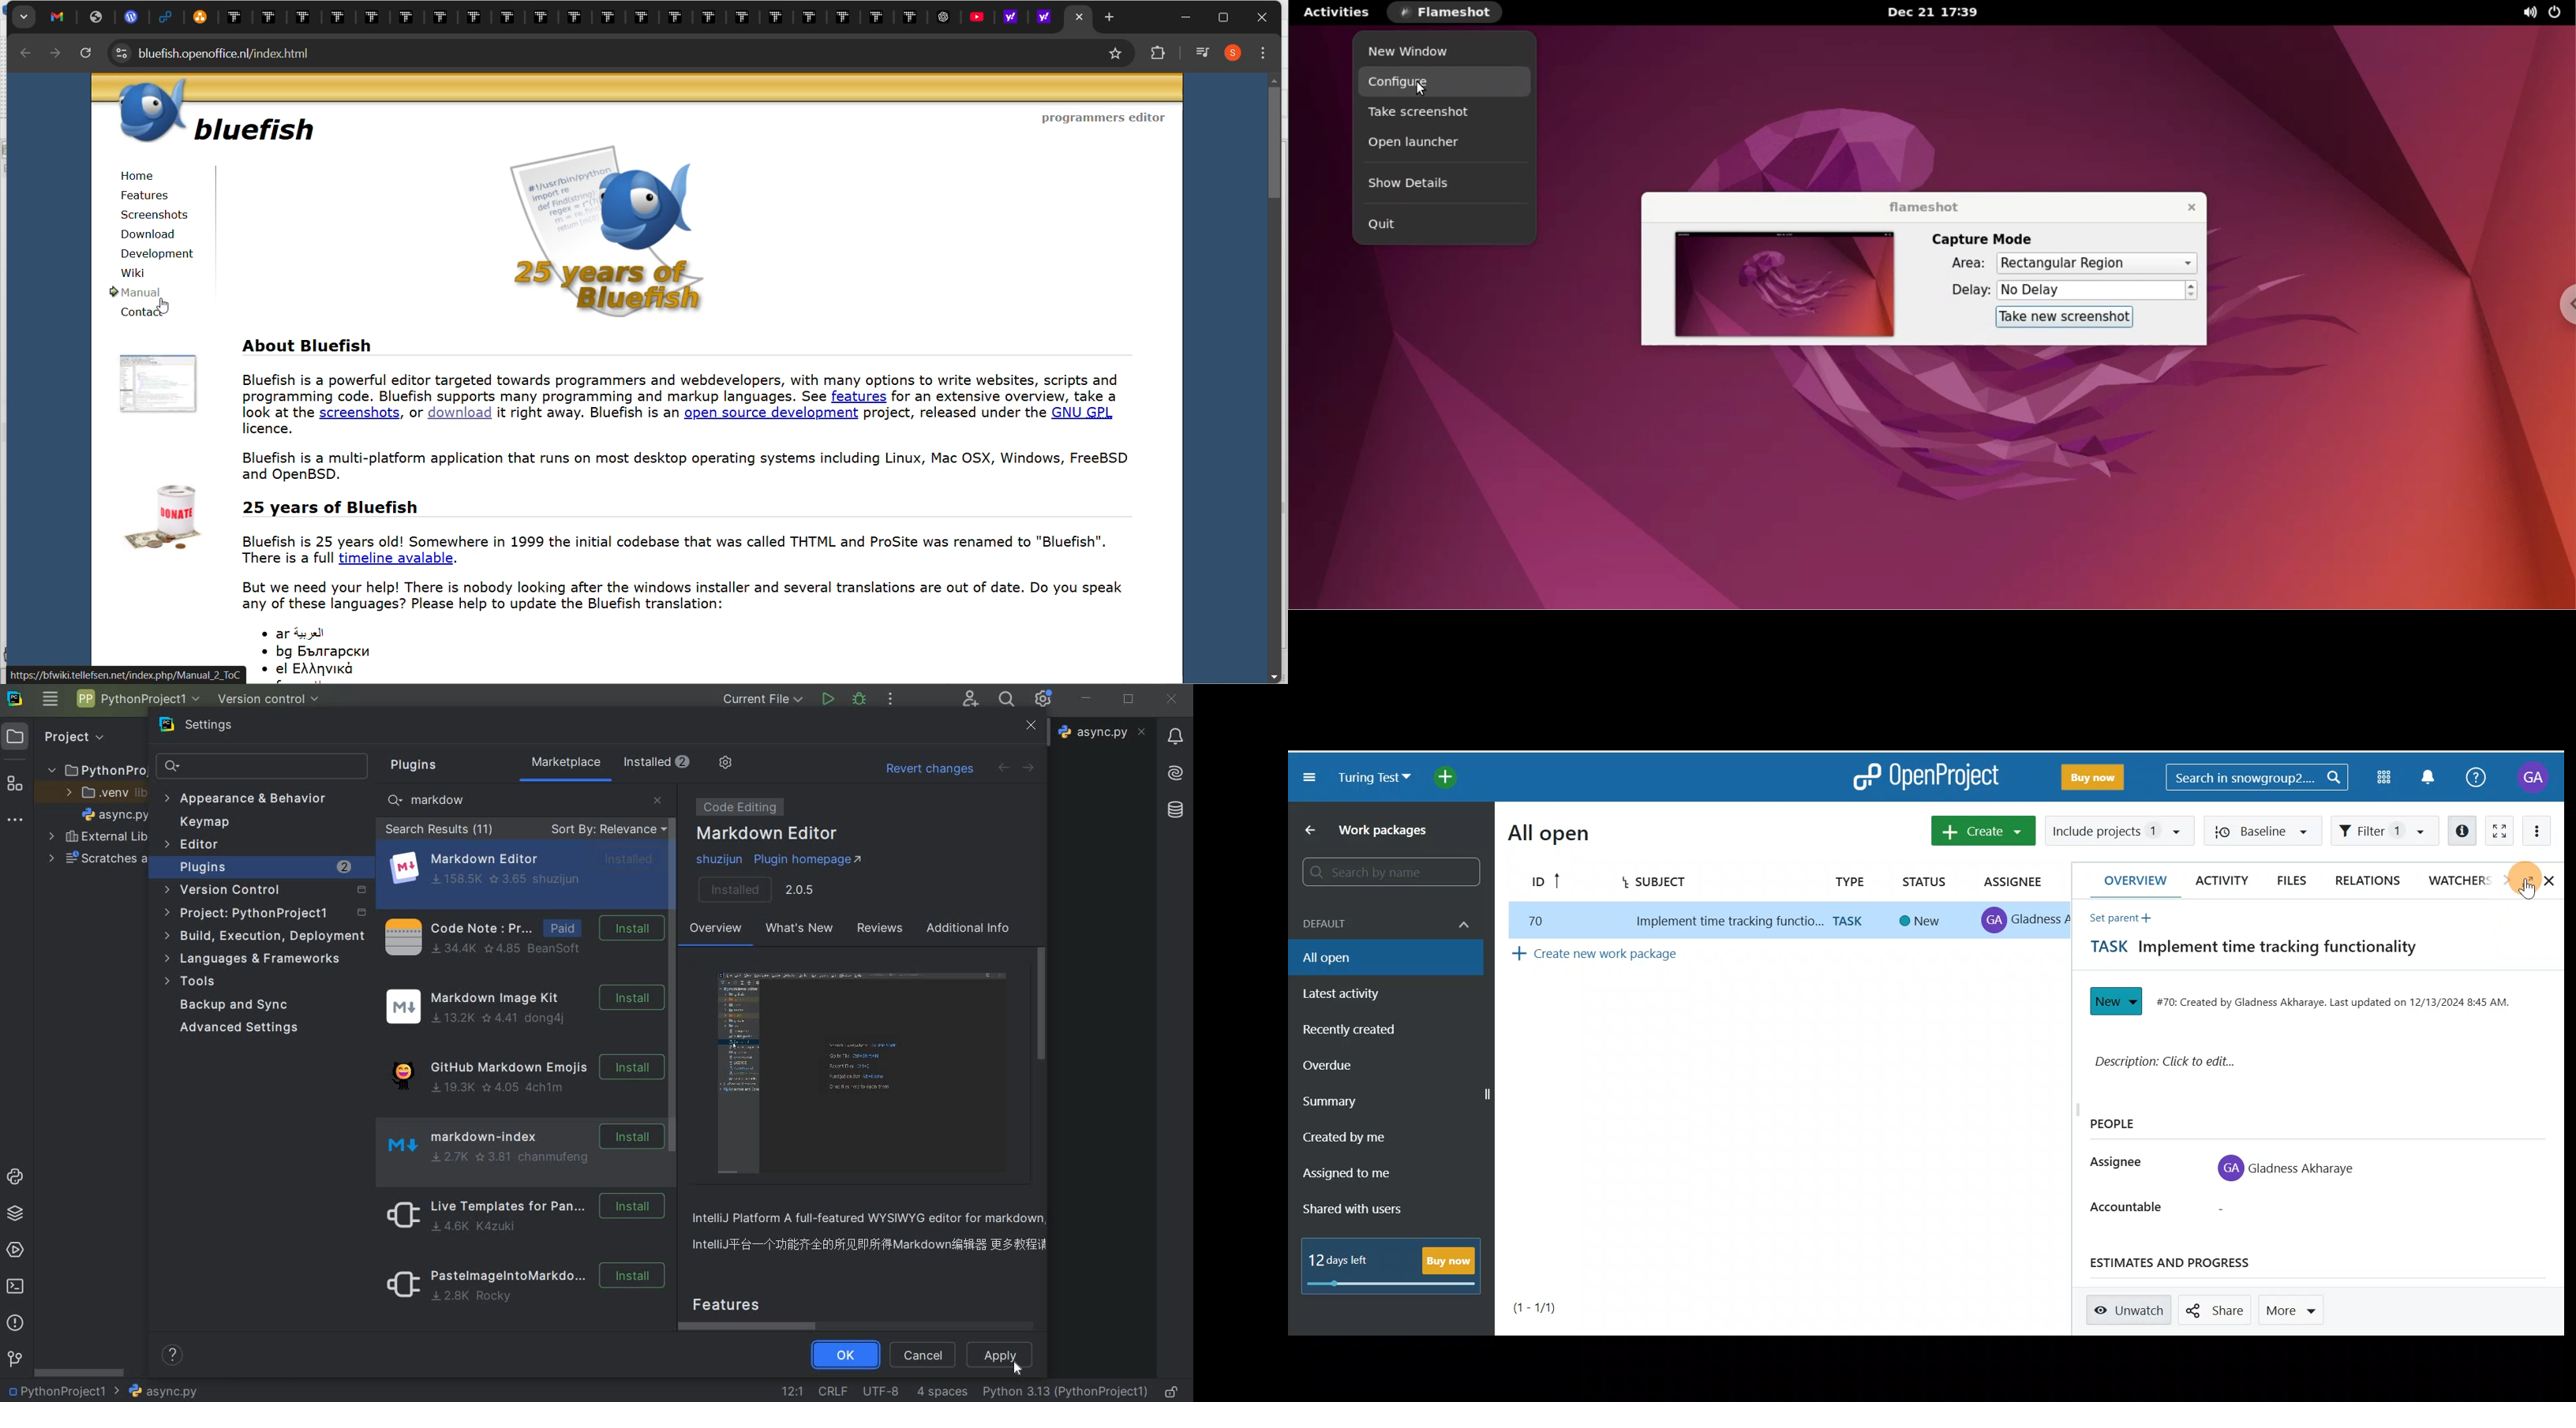 The image size is (2576, 1428). What do you see at coordinates (1444, 51) in the screenshot?
I see `new window` at bounding box center [1444, 51].